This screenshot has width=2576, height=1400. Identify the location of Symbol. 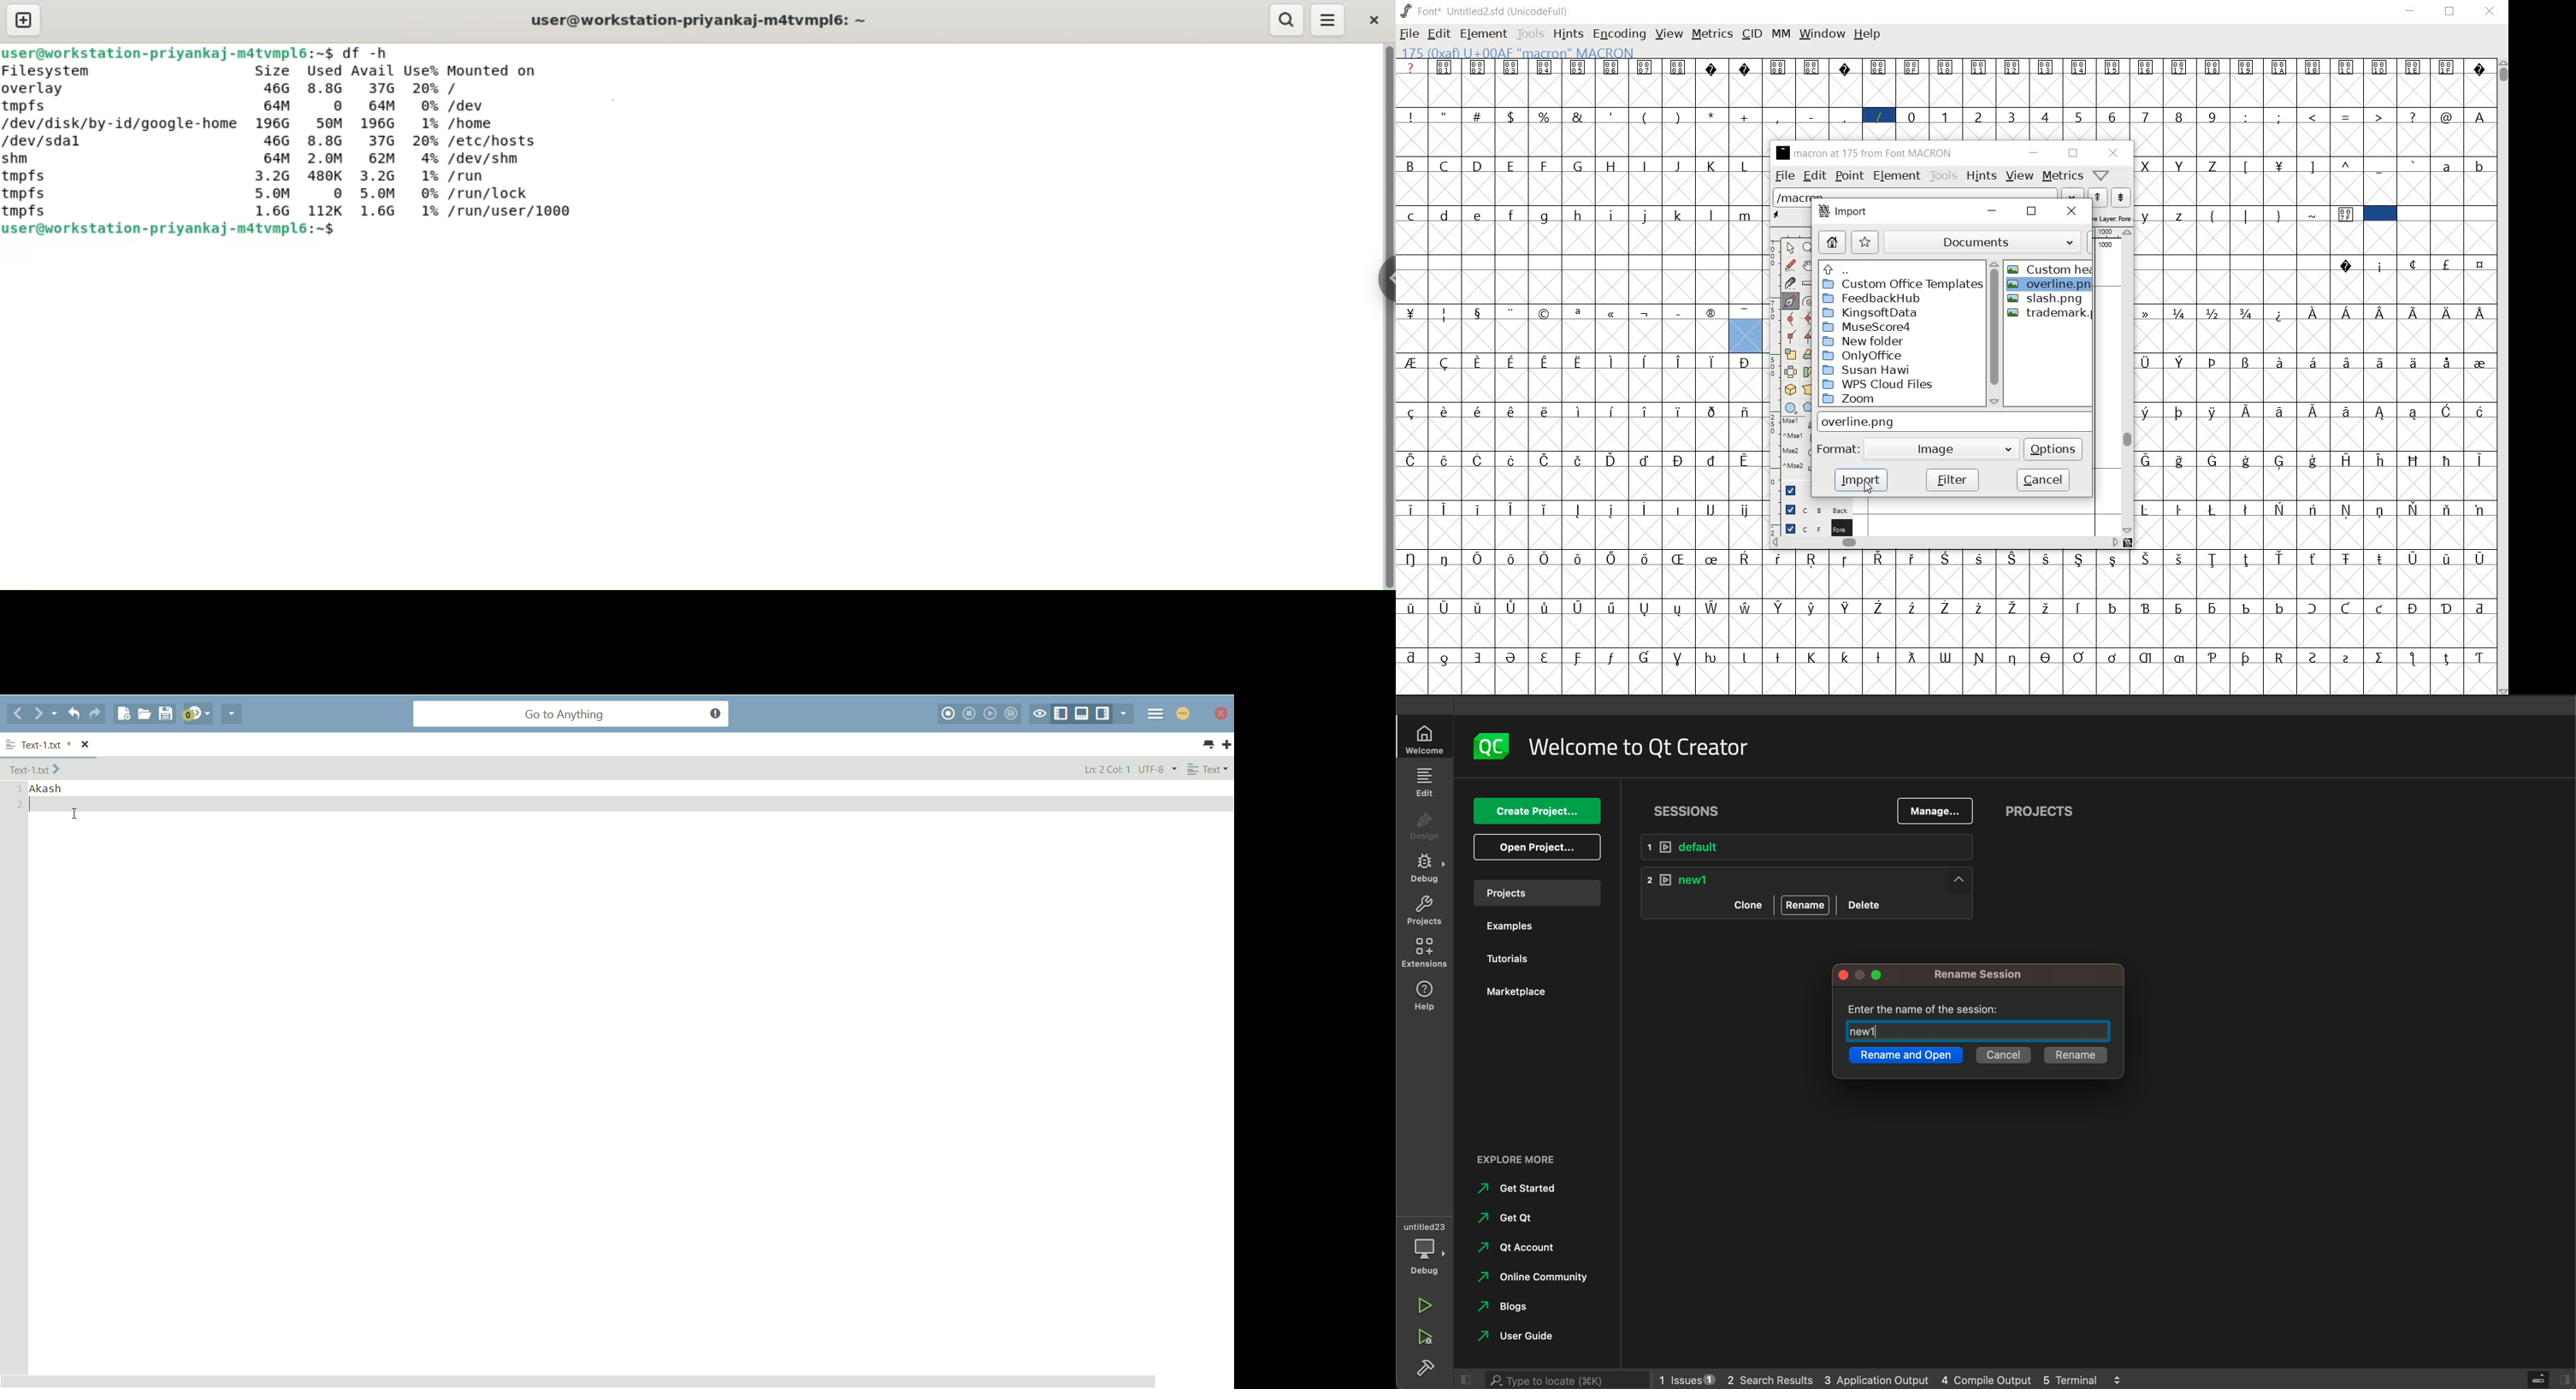
(1480, 313).